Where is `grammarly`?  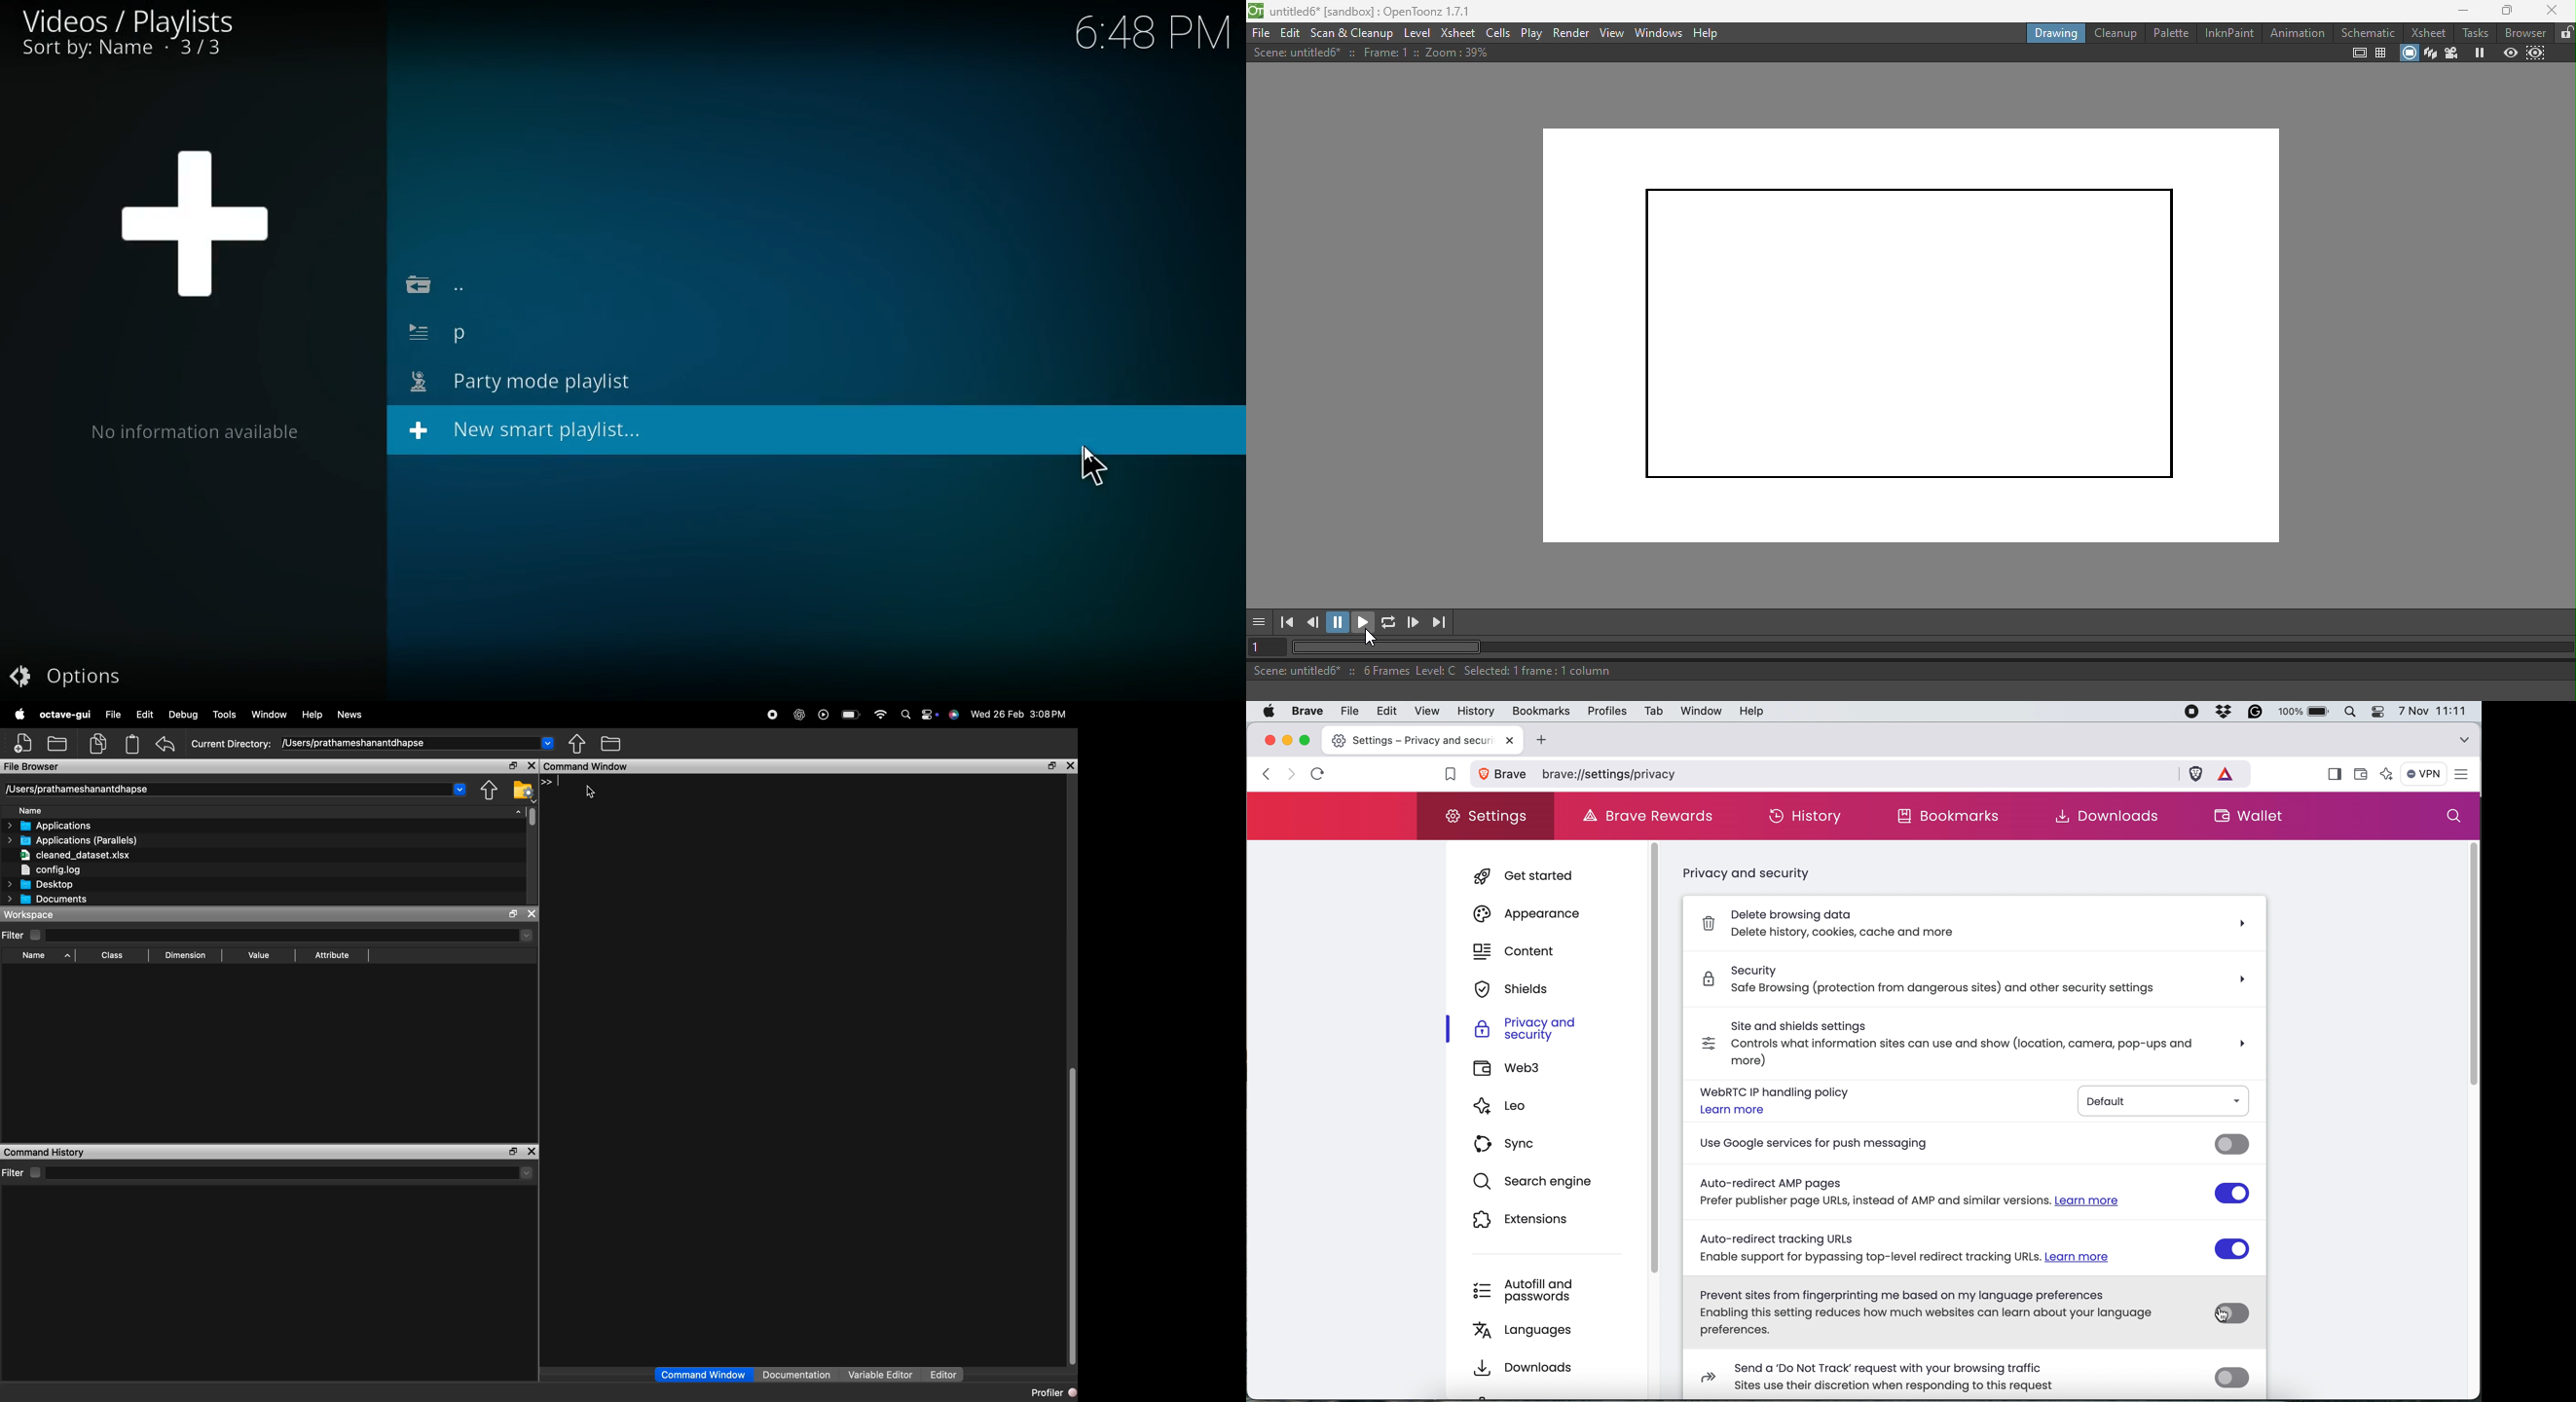 grammarly is located at coordinates (2258, 712).